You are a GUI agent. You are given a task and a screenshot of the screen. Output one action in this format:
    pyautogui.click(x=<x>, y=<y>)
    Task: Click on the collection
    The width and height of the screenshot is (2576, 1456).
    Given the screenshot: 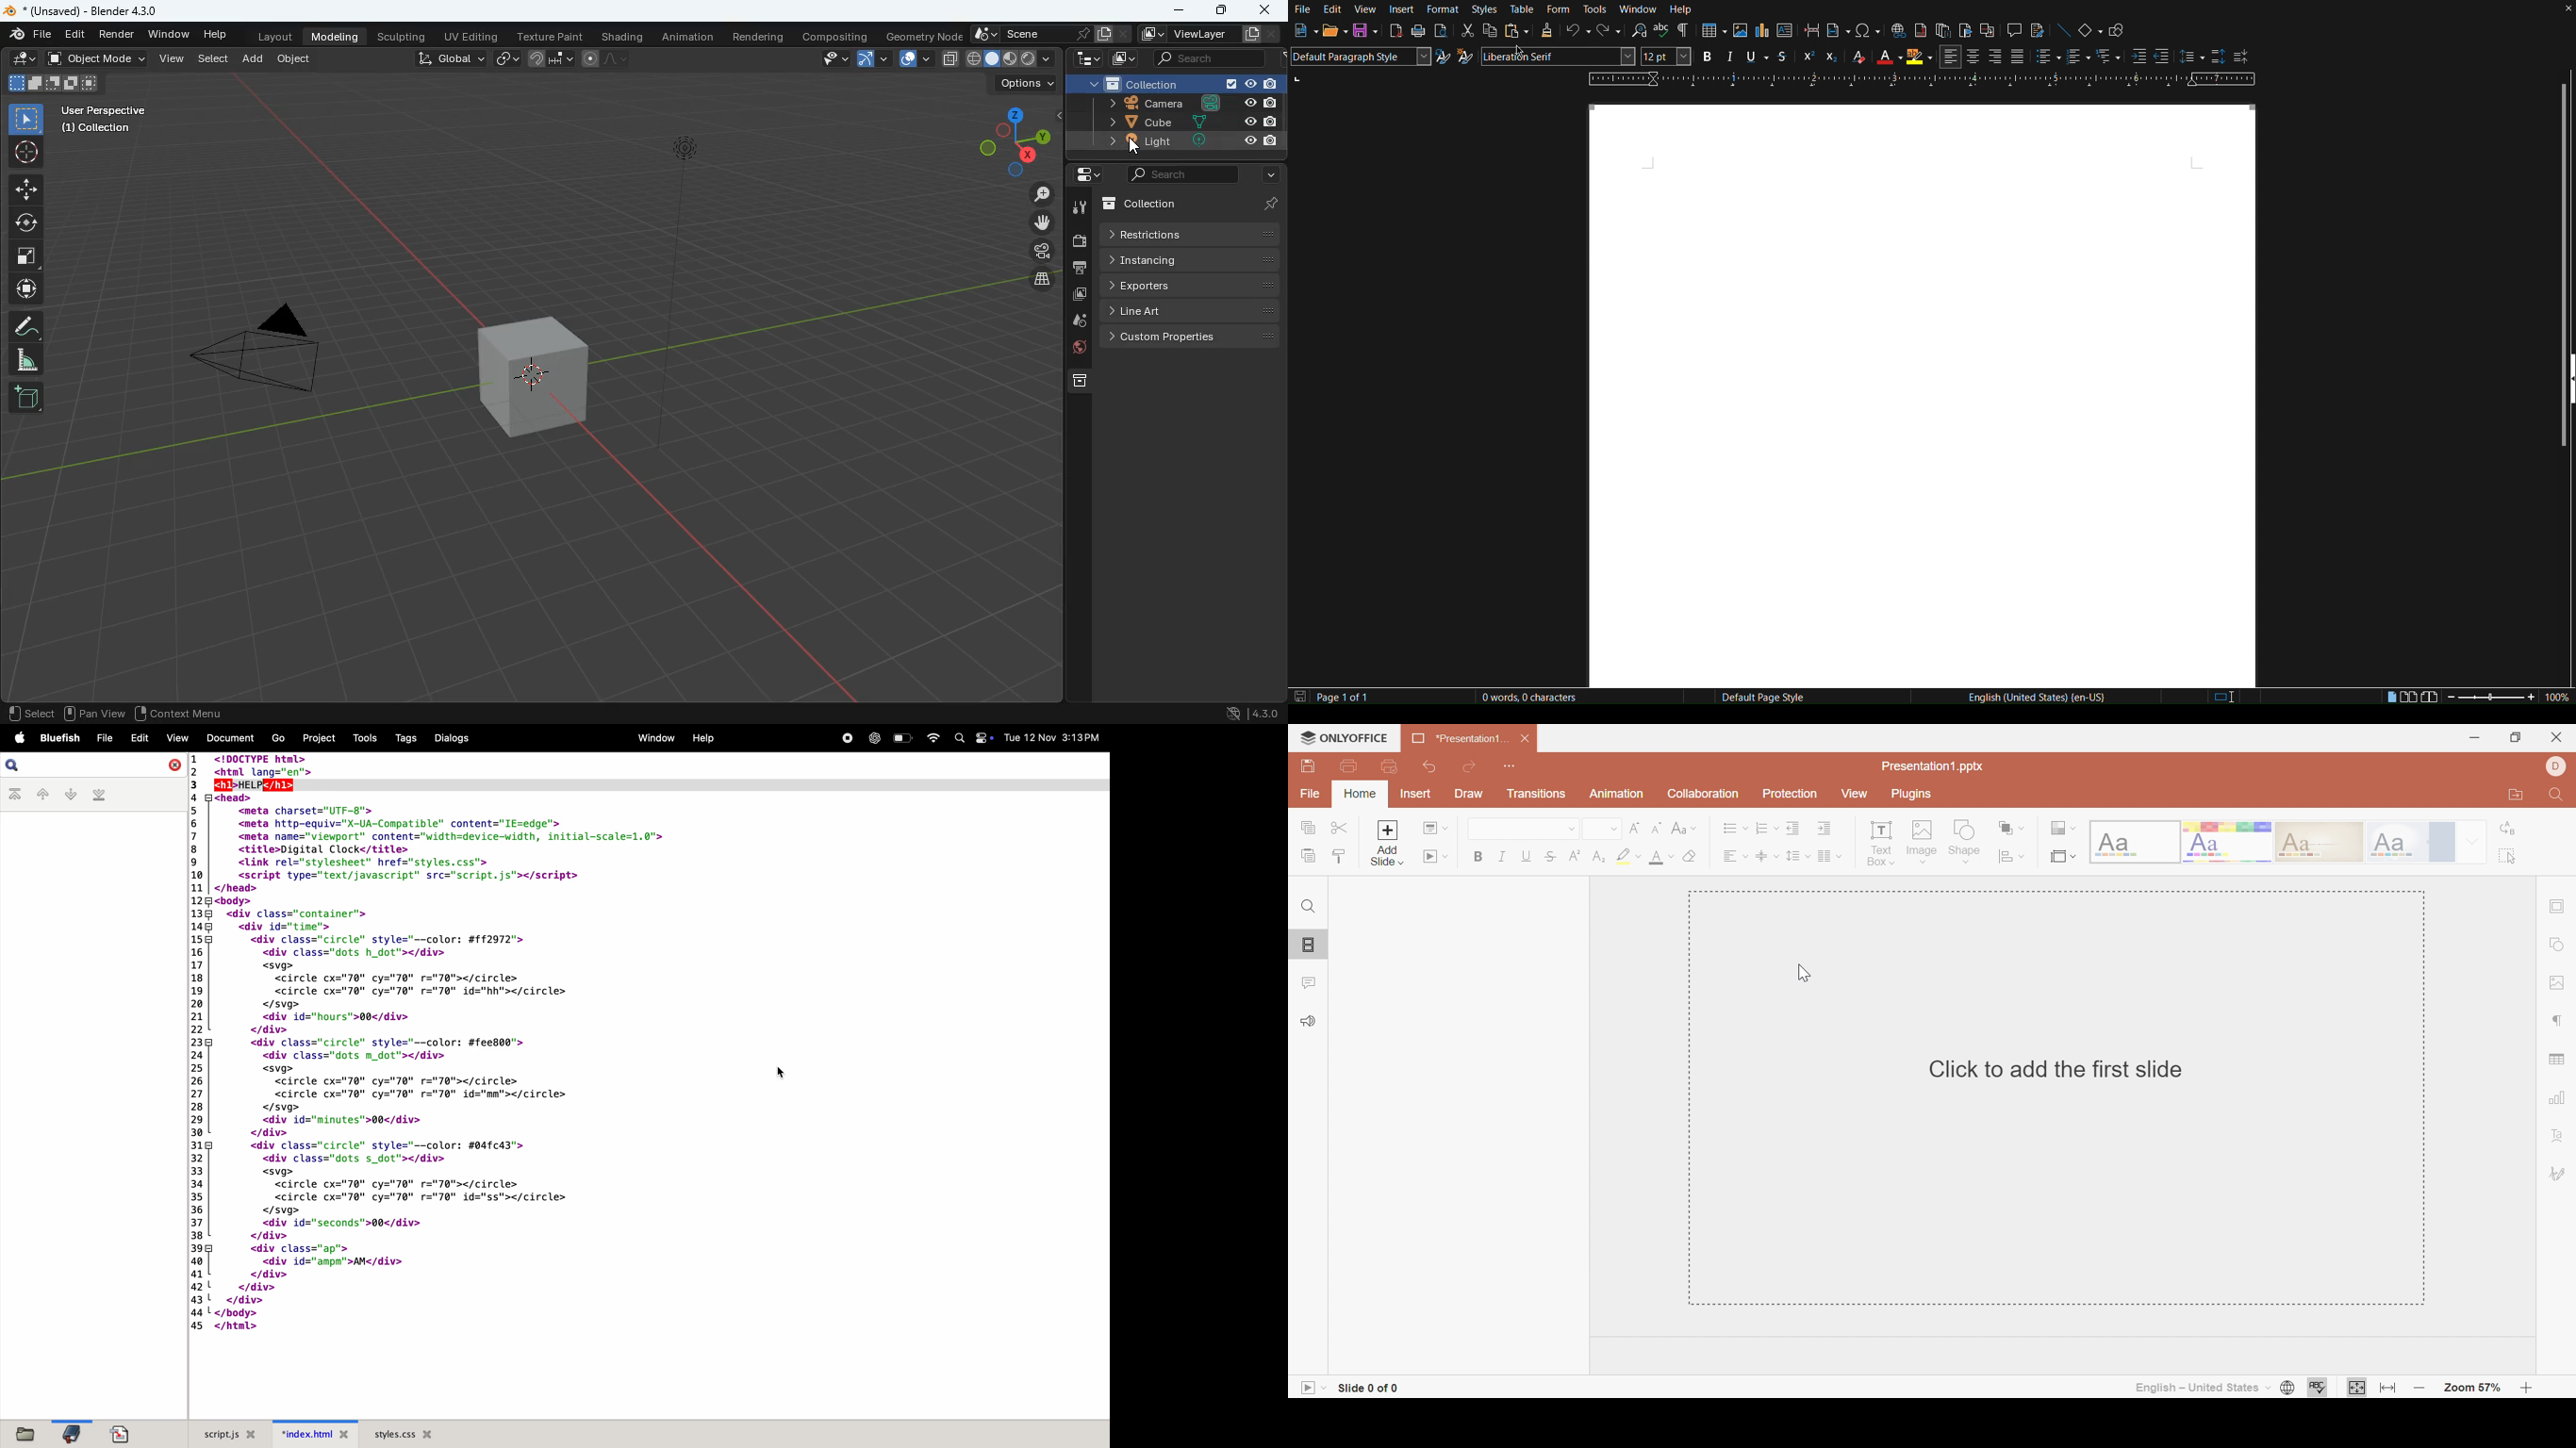 What is the action you would take?
    pyautogui.click(x=1178, y=84)
    